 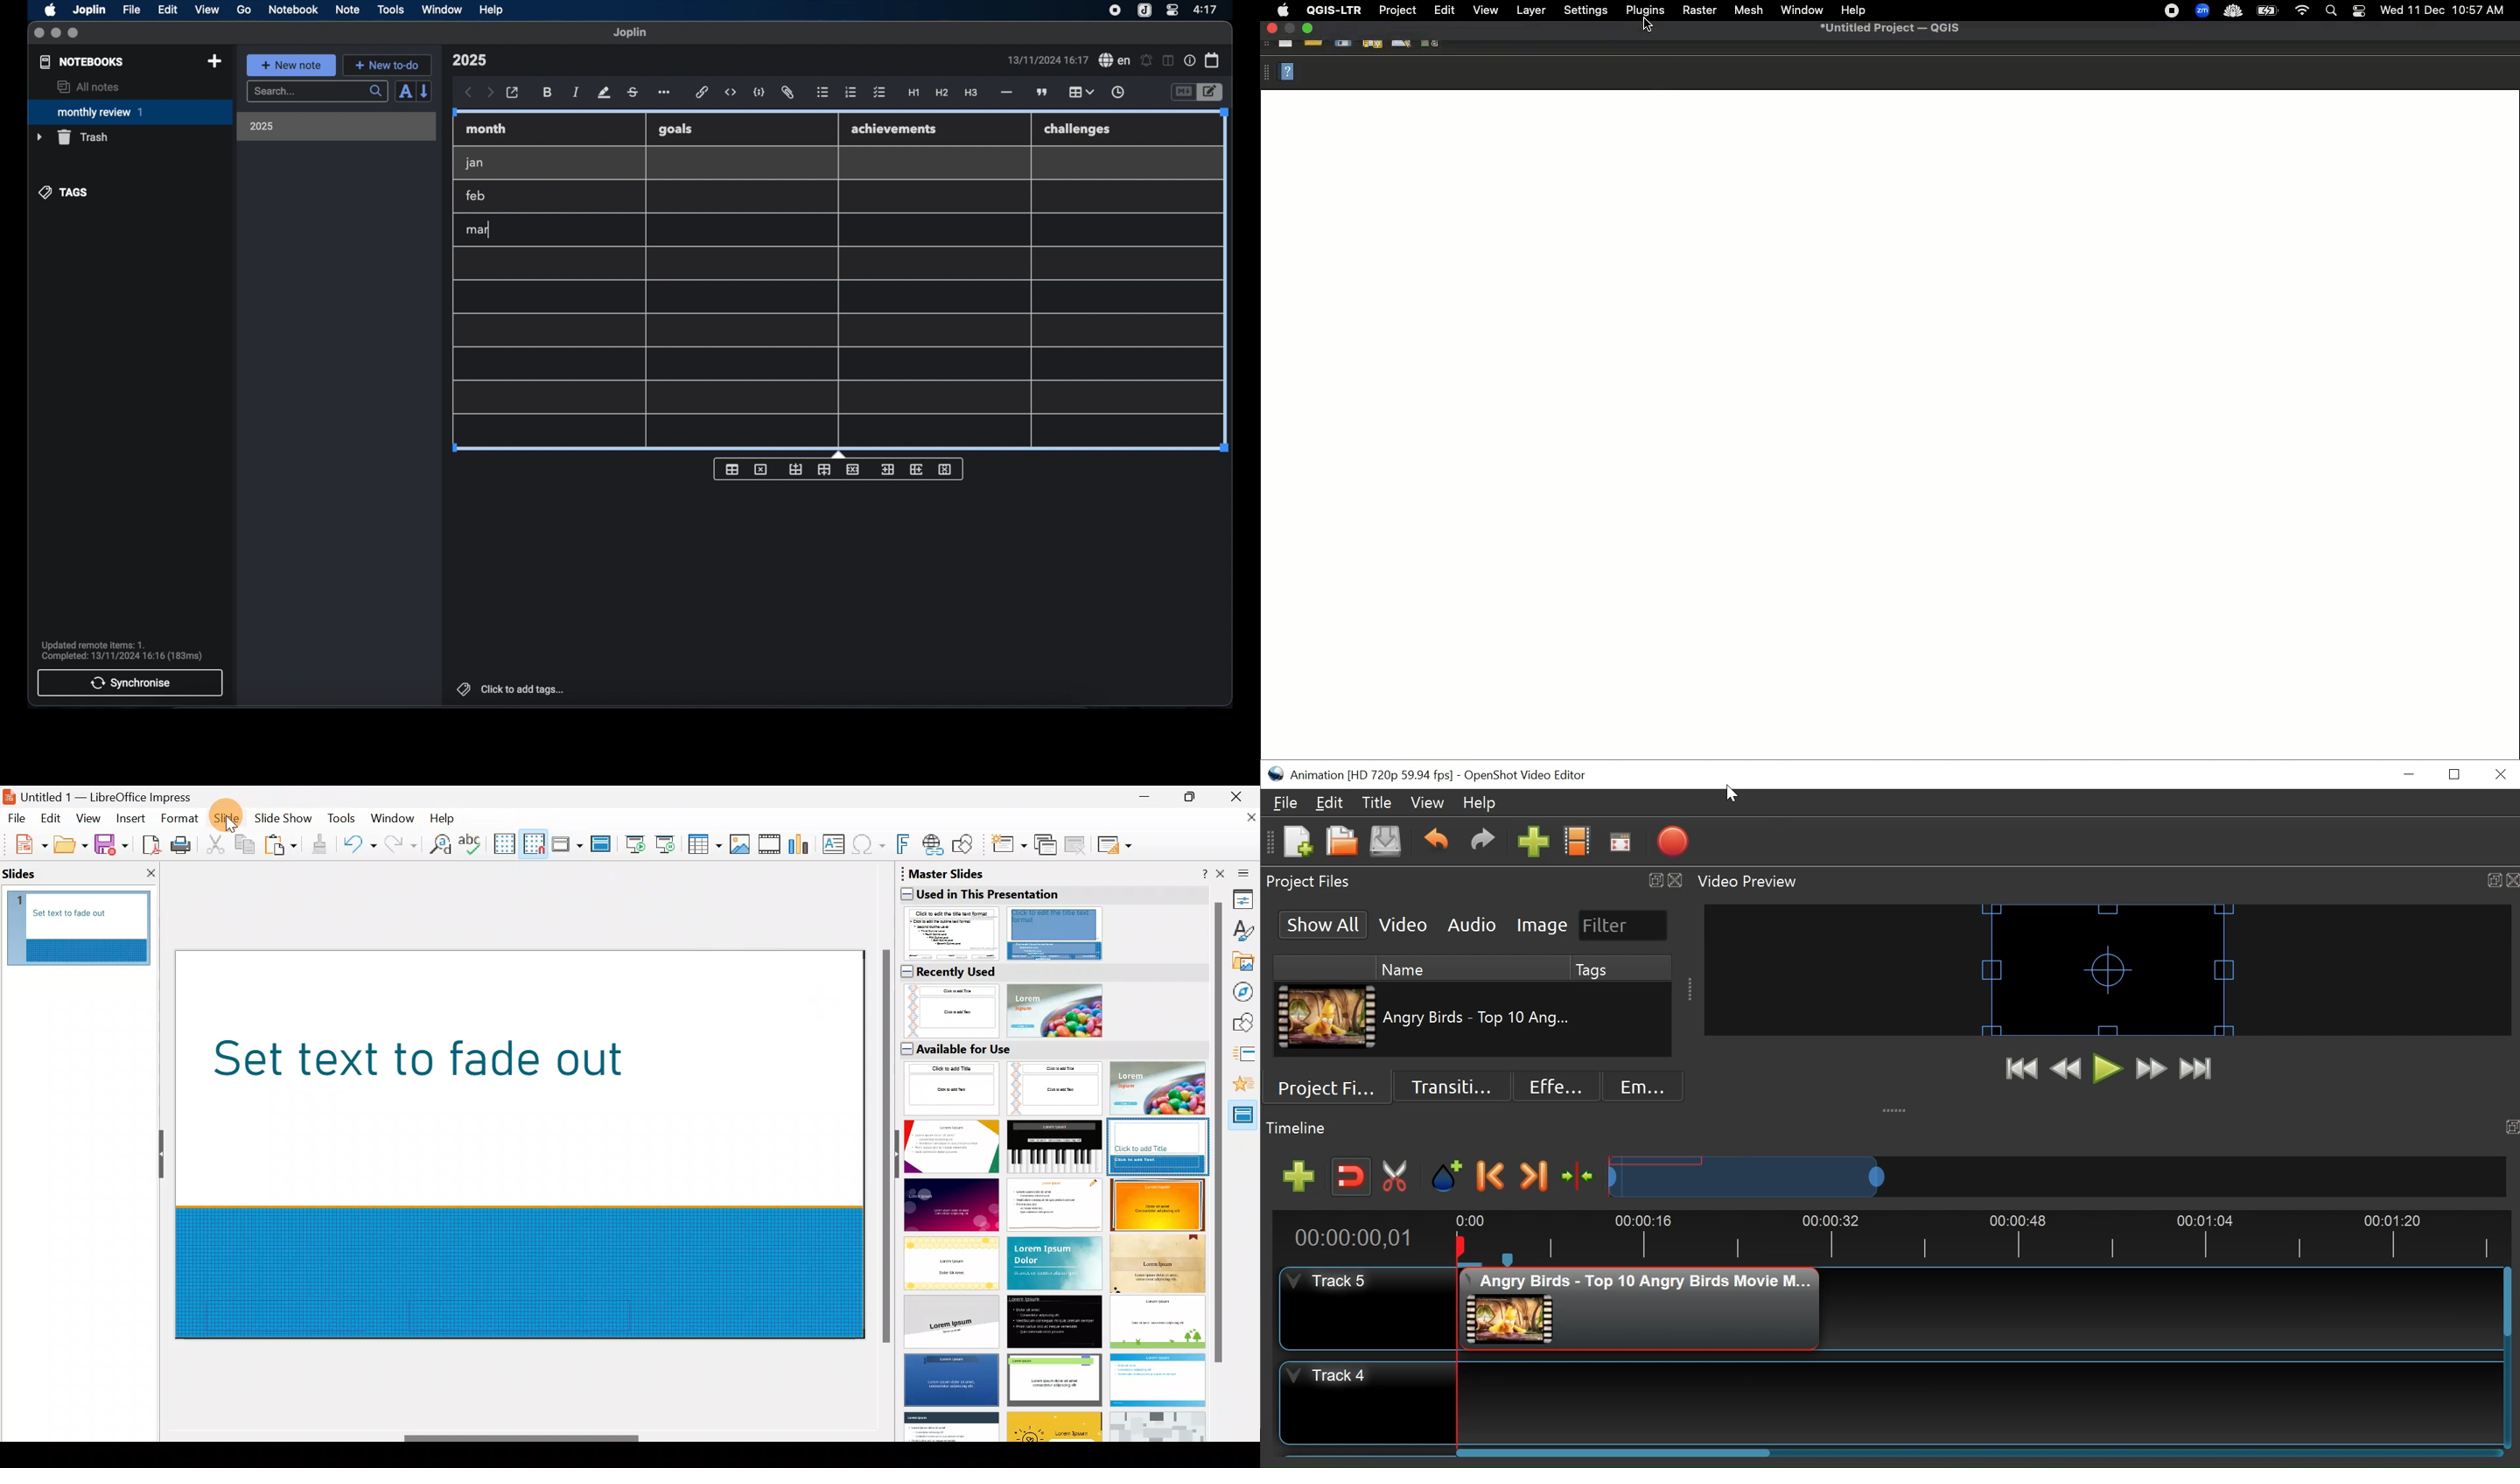 What do you see at coordinates (1080, 92) in the screenshot?
I see `table highlighted` at bounding box center [1080, 92].